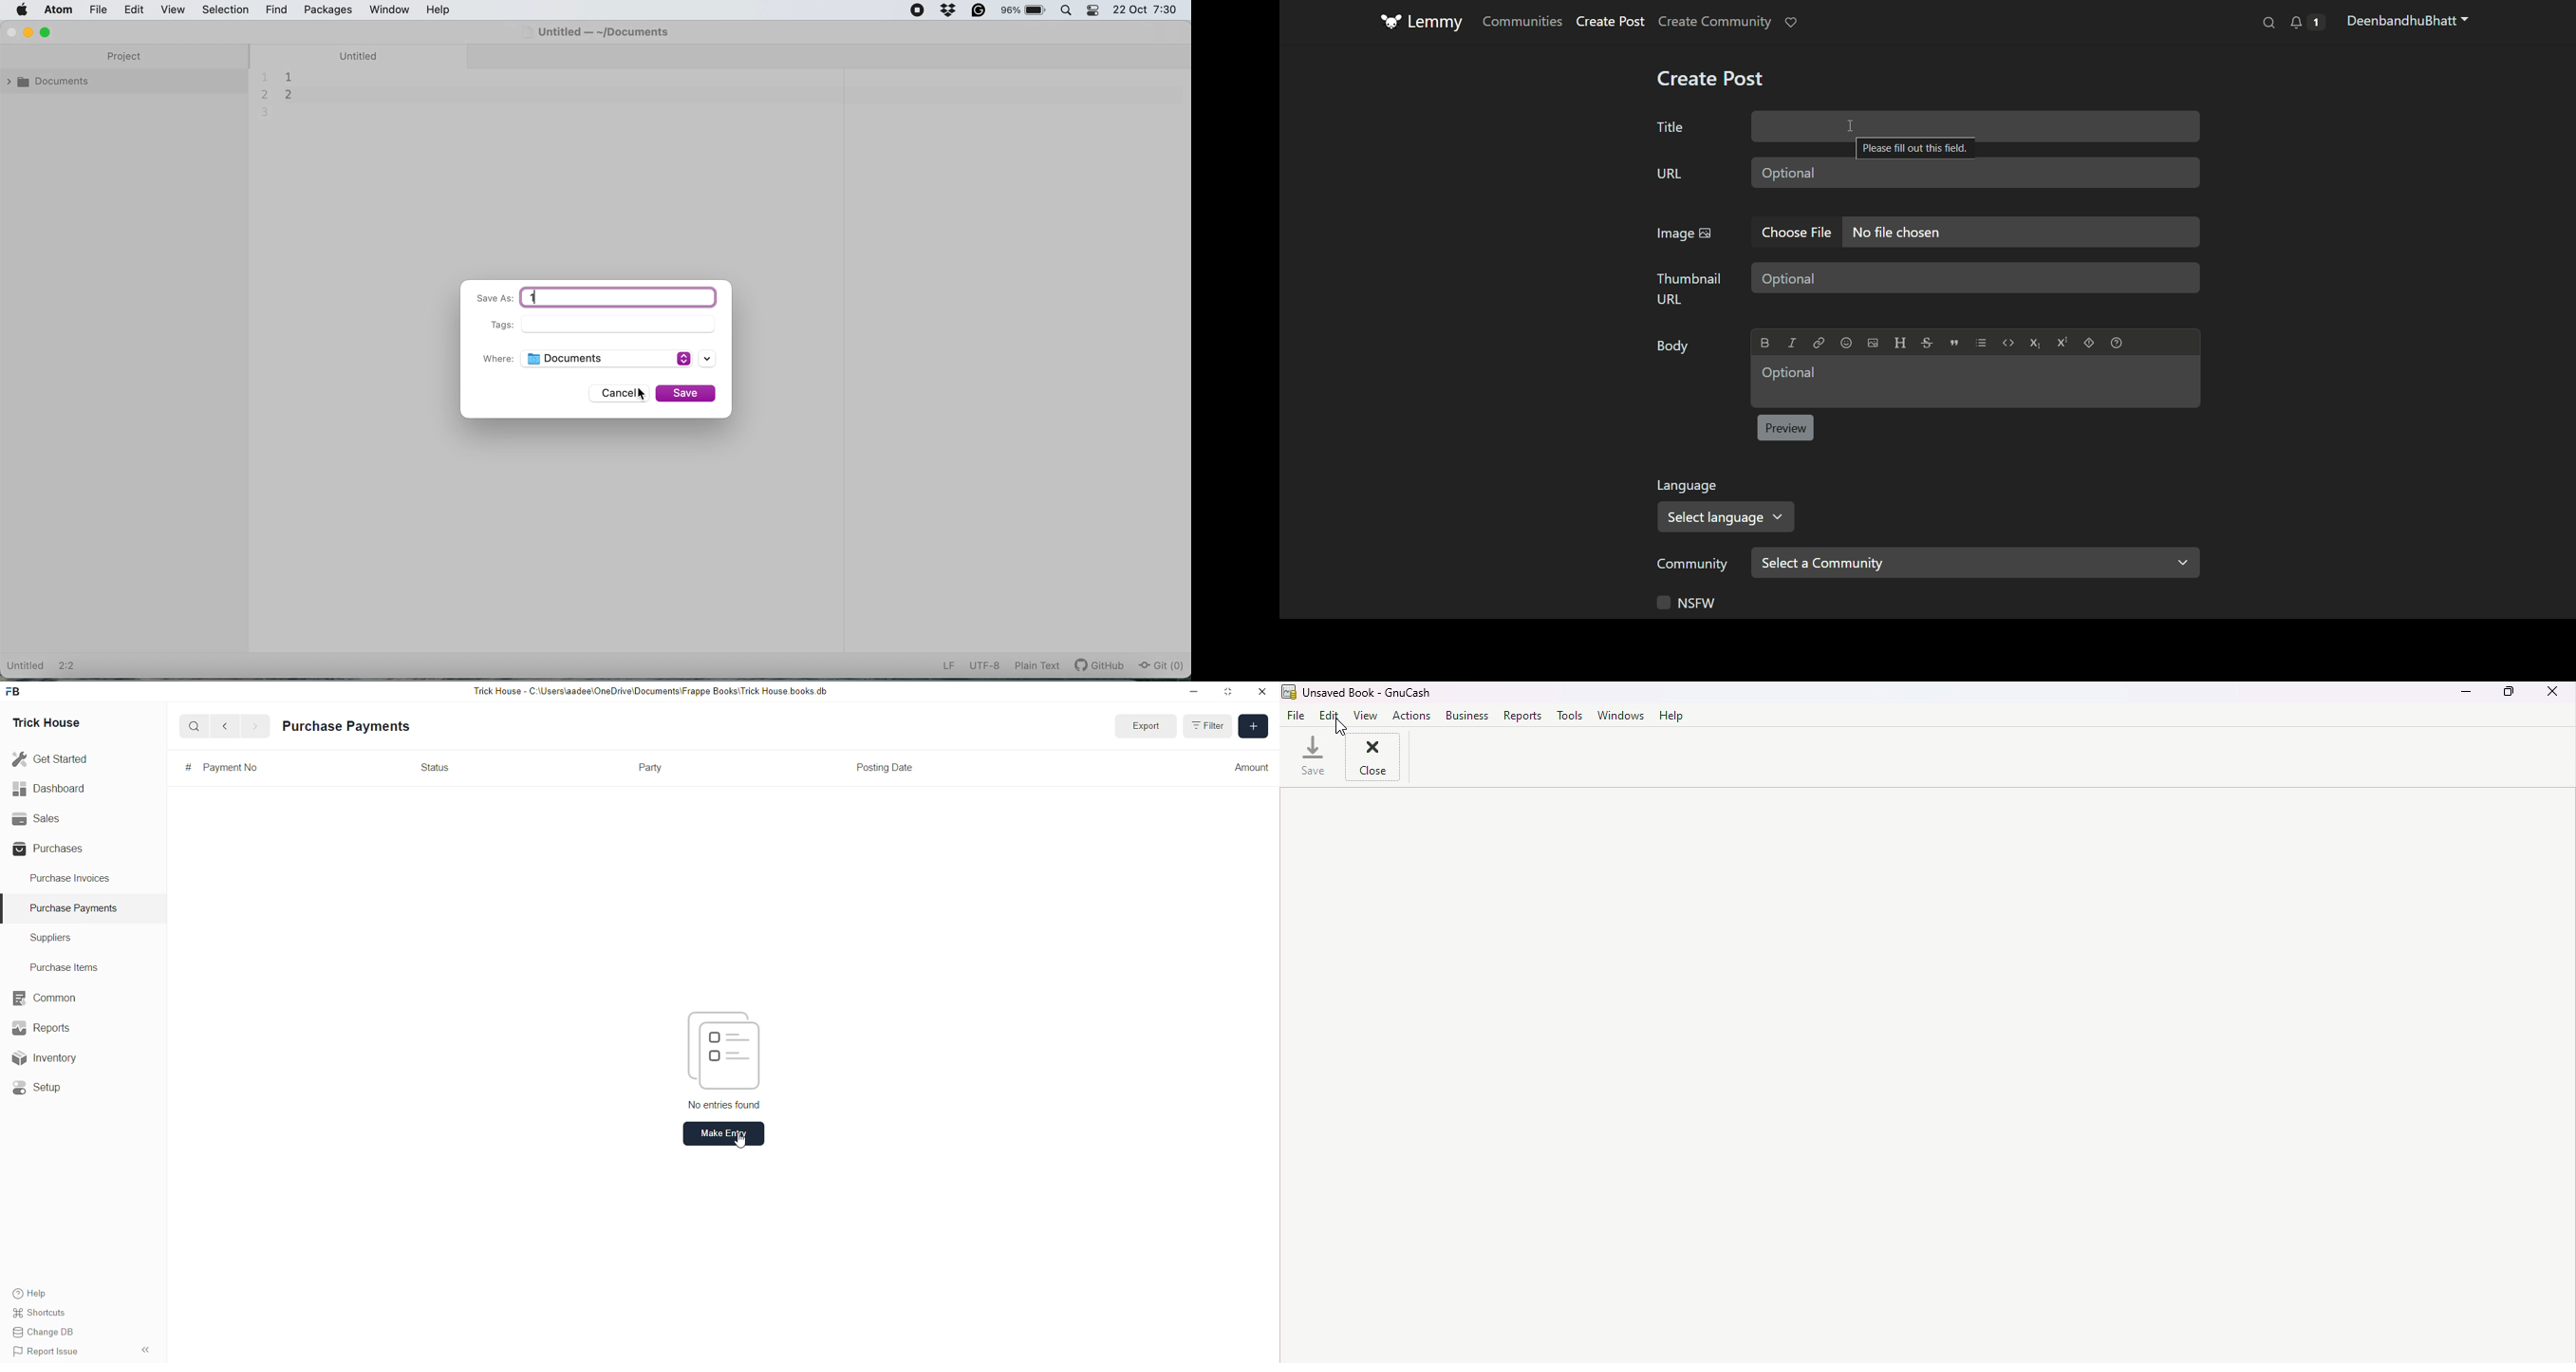 This screenshot has width=2576, height=1372. Describe the element at coordinates (15, 690) in the screenshot. I see `frappebooks logo` at that location.